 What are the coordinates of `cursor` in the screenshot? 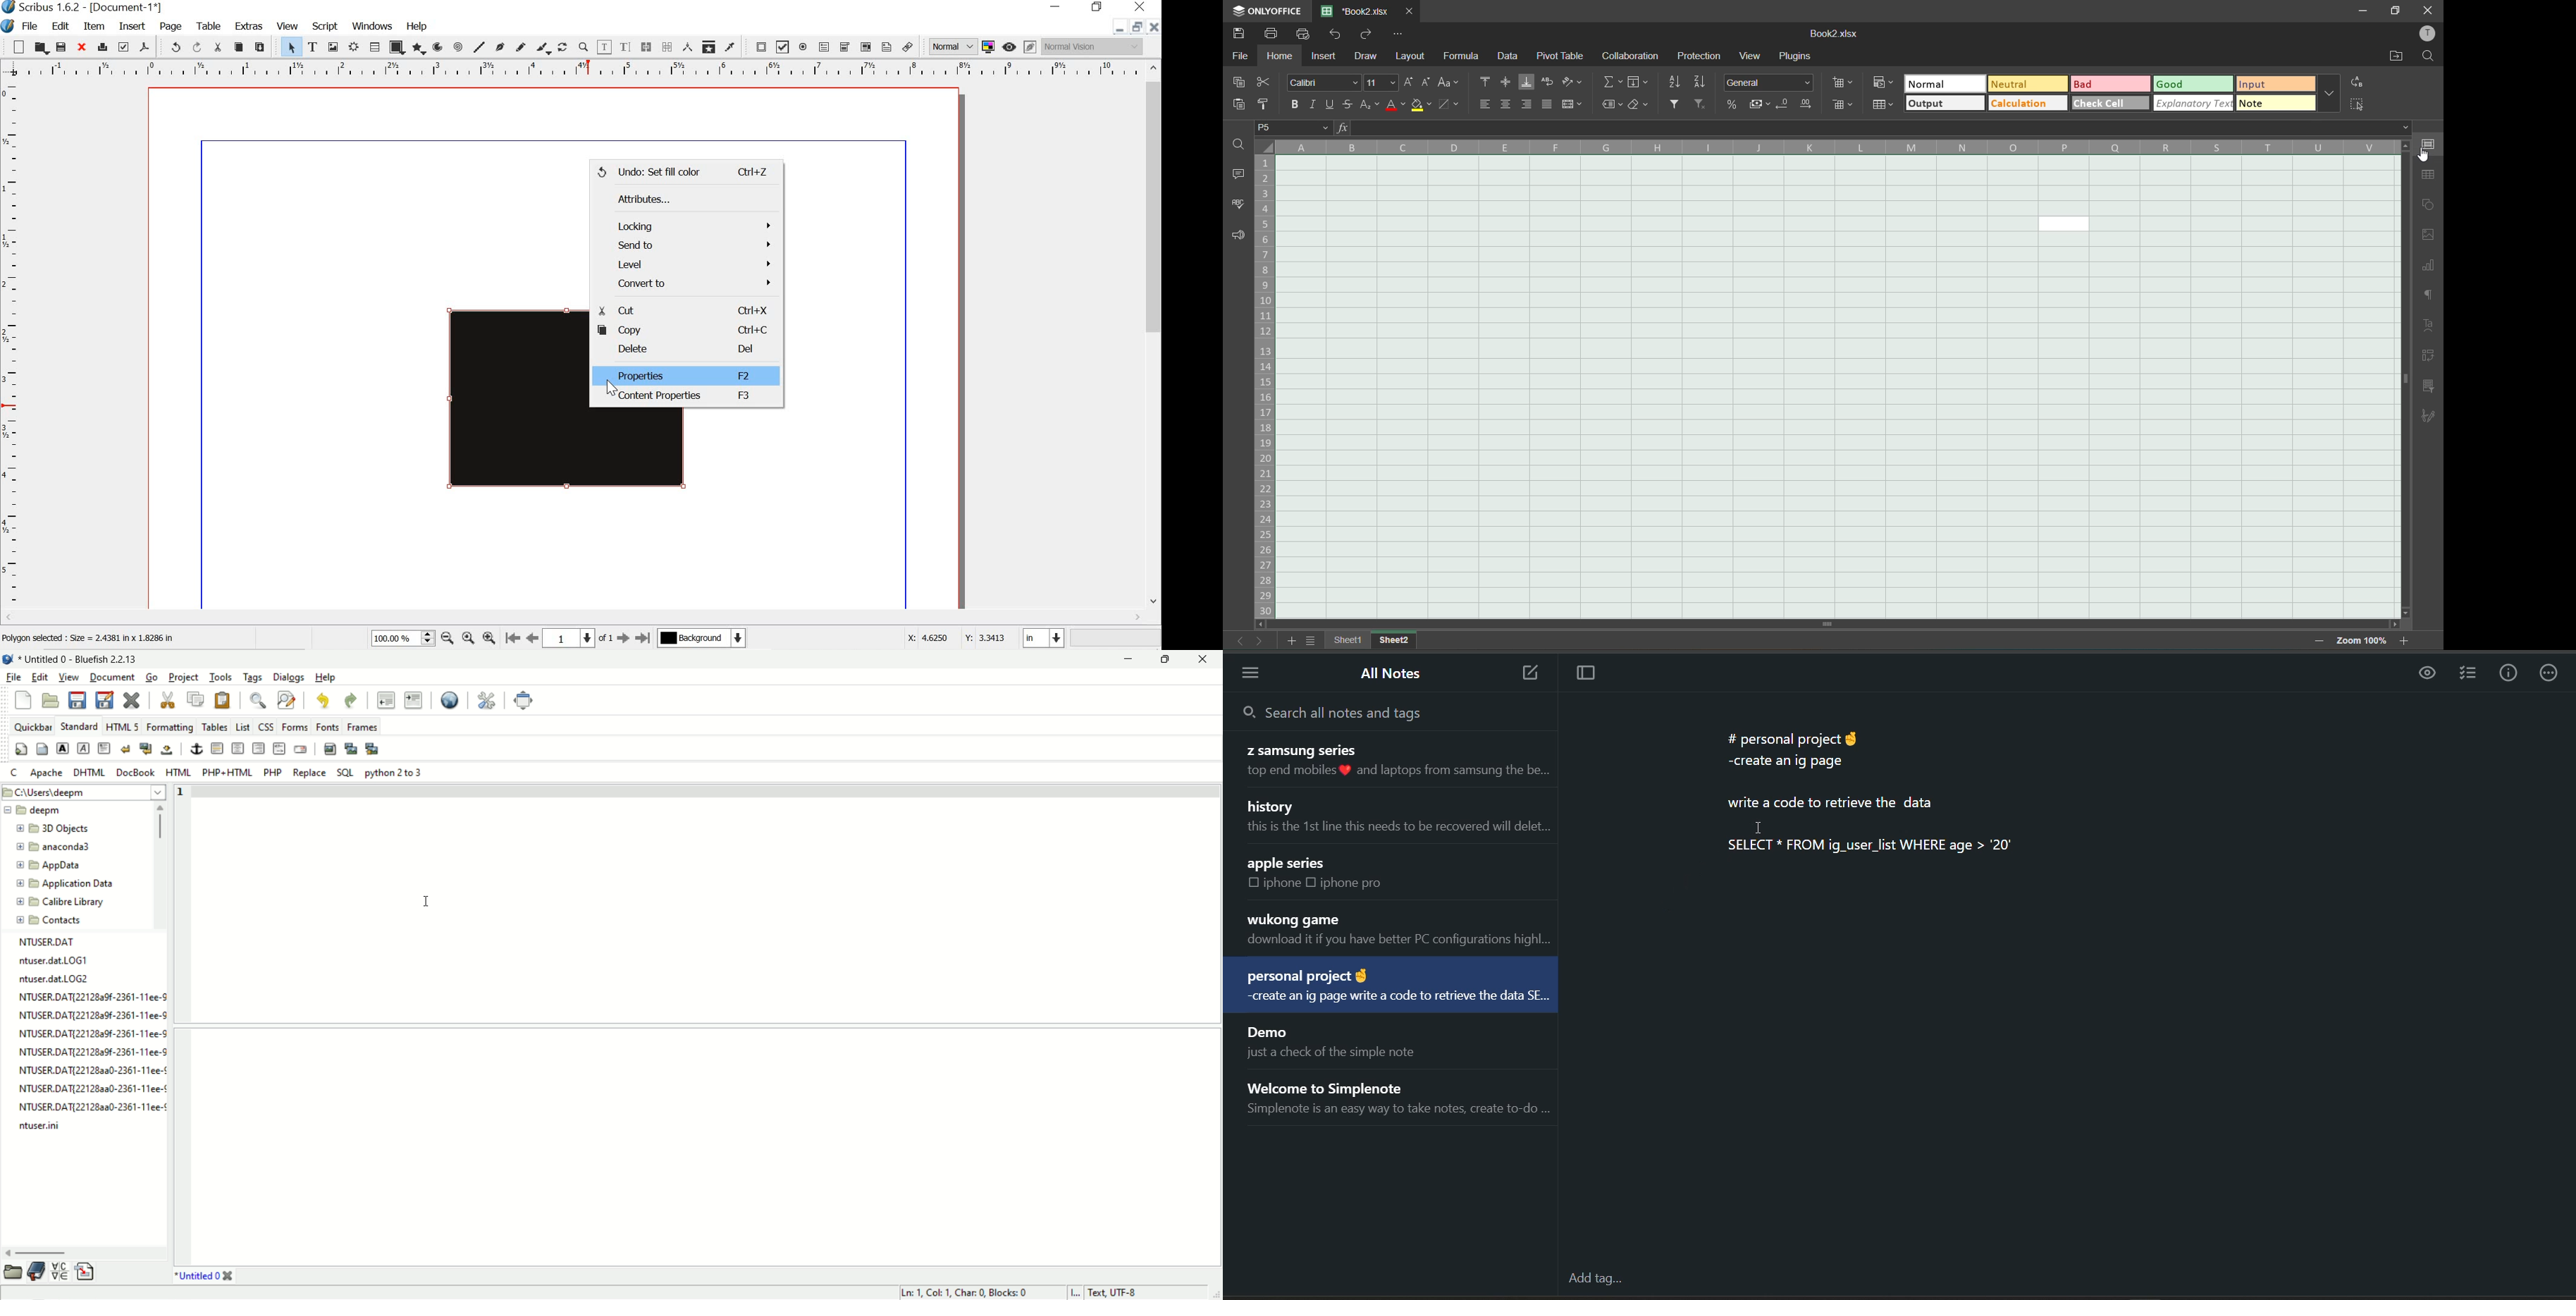 It's located at (1758, 826).